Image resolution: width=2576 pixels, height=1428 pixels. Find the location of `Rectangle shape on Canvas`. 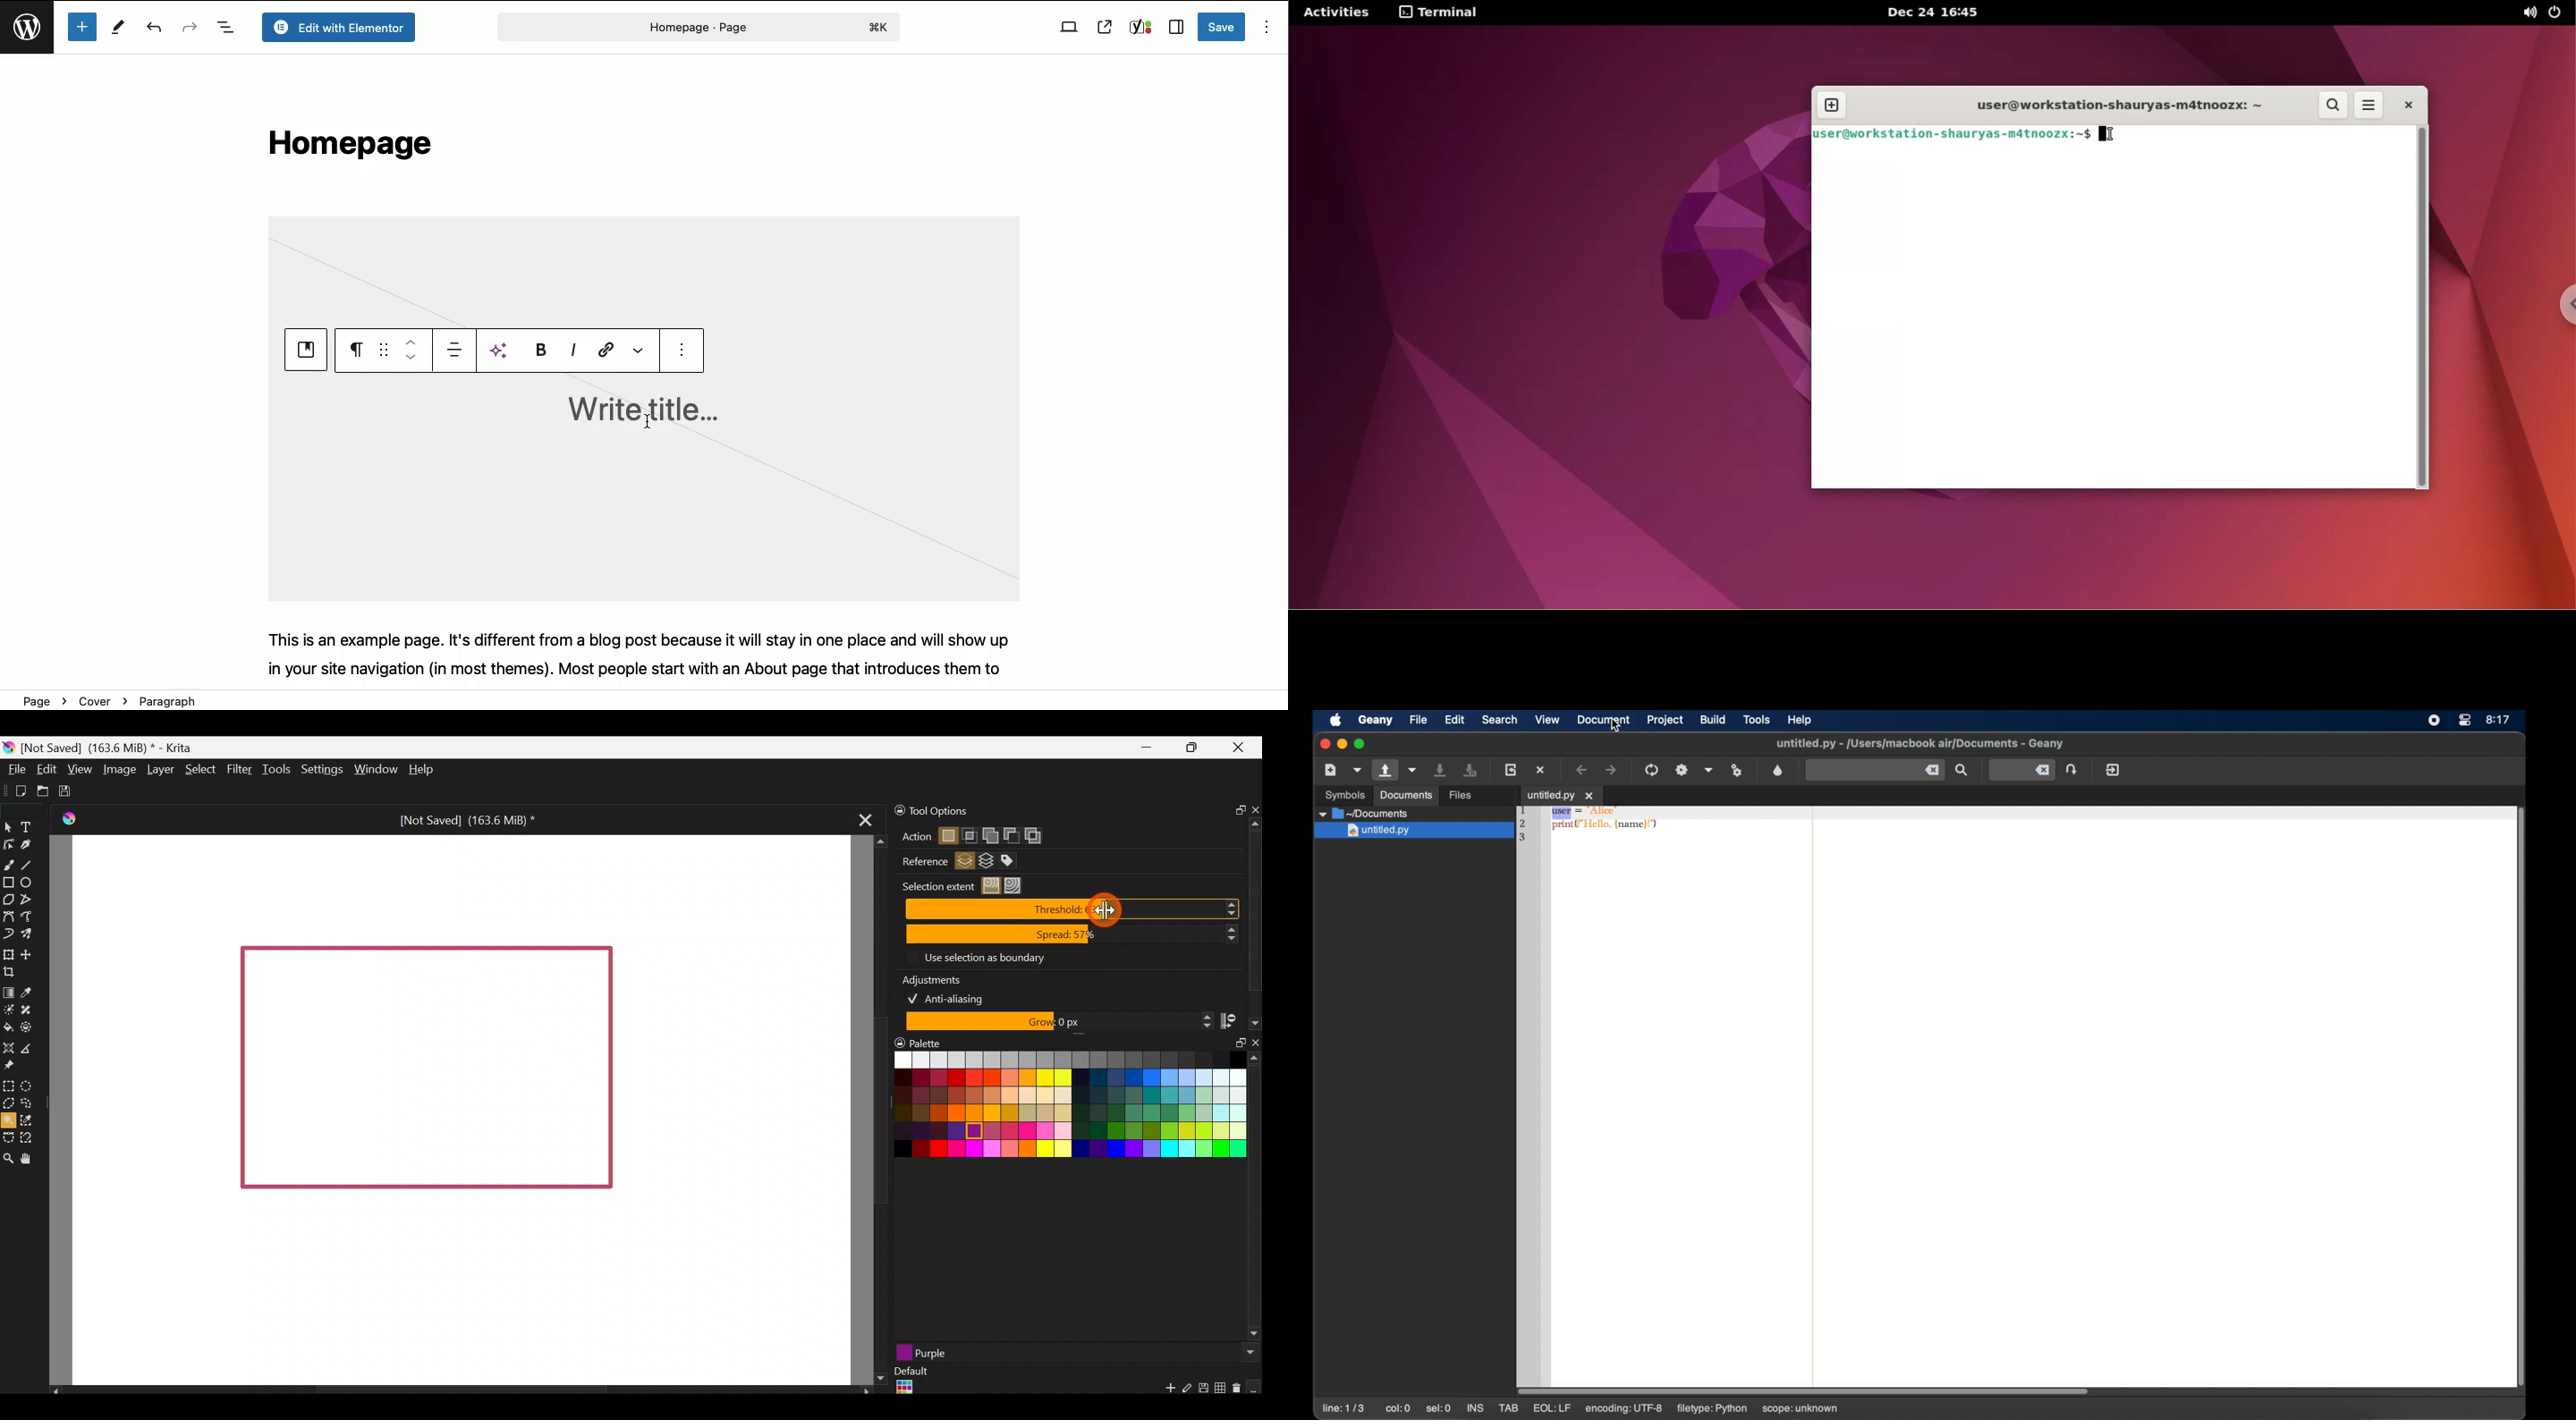

Rectangle shape on Canvas is located at coordinates (425, 1070).